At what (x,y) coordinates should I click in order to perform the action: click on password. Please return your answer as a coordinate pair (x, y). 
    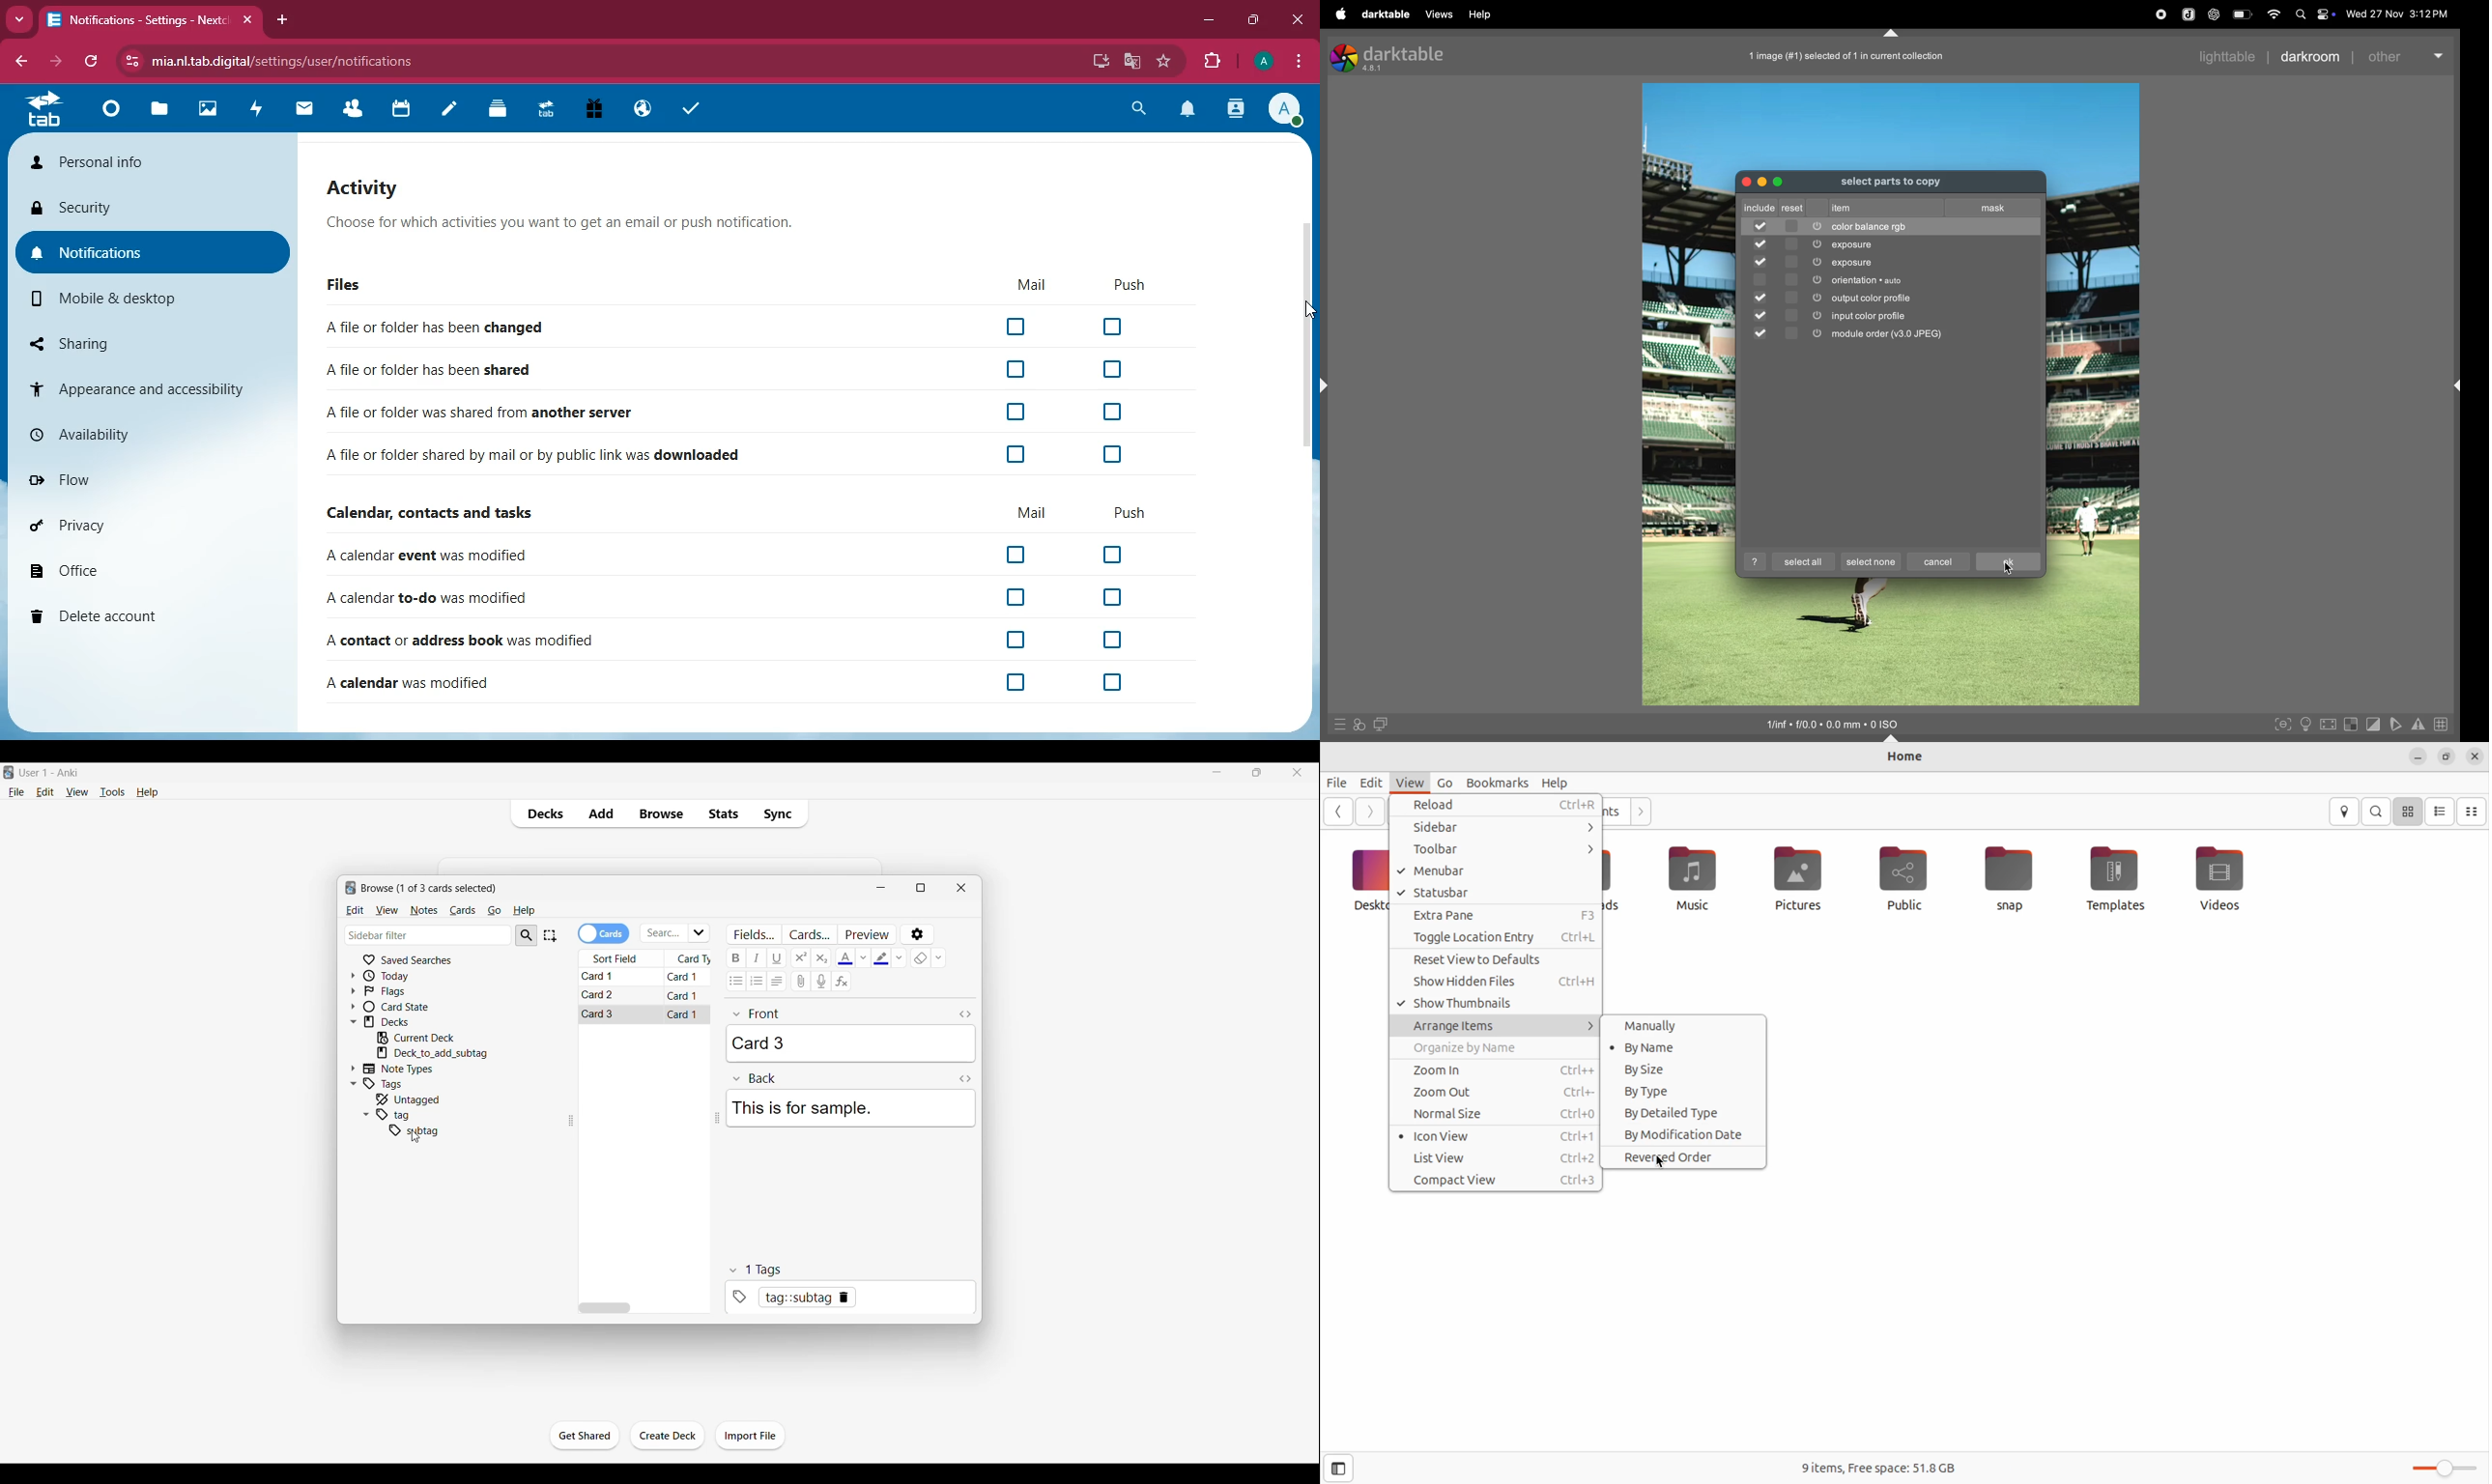
    Looking at the image, I should click on (1068, 61).